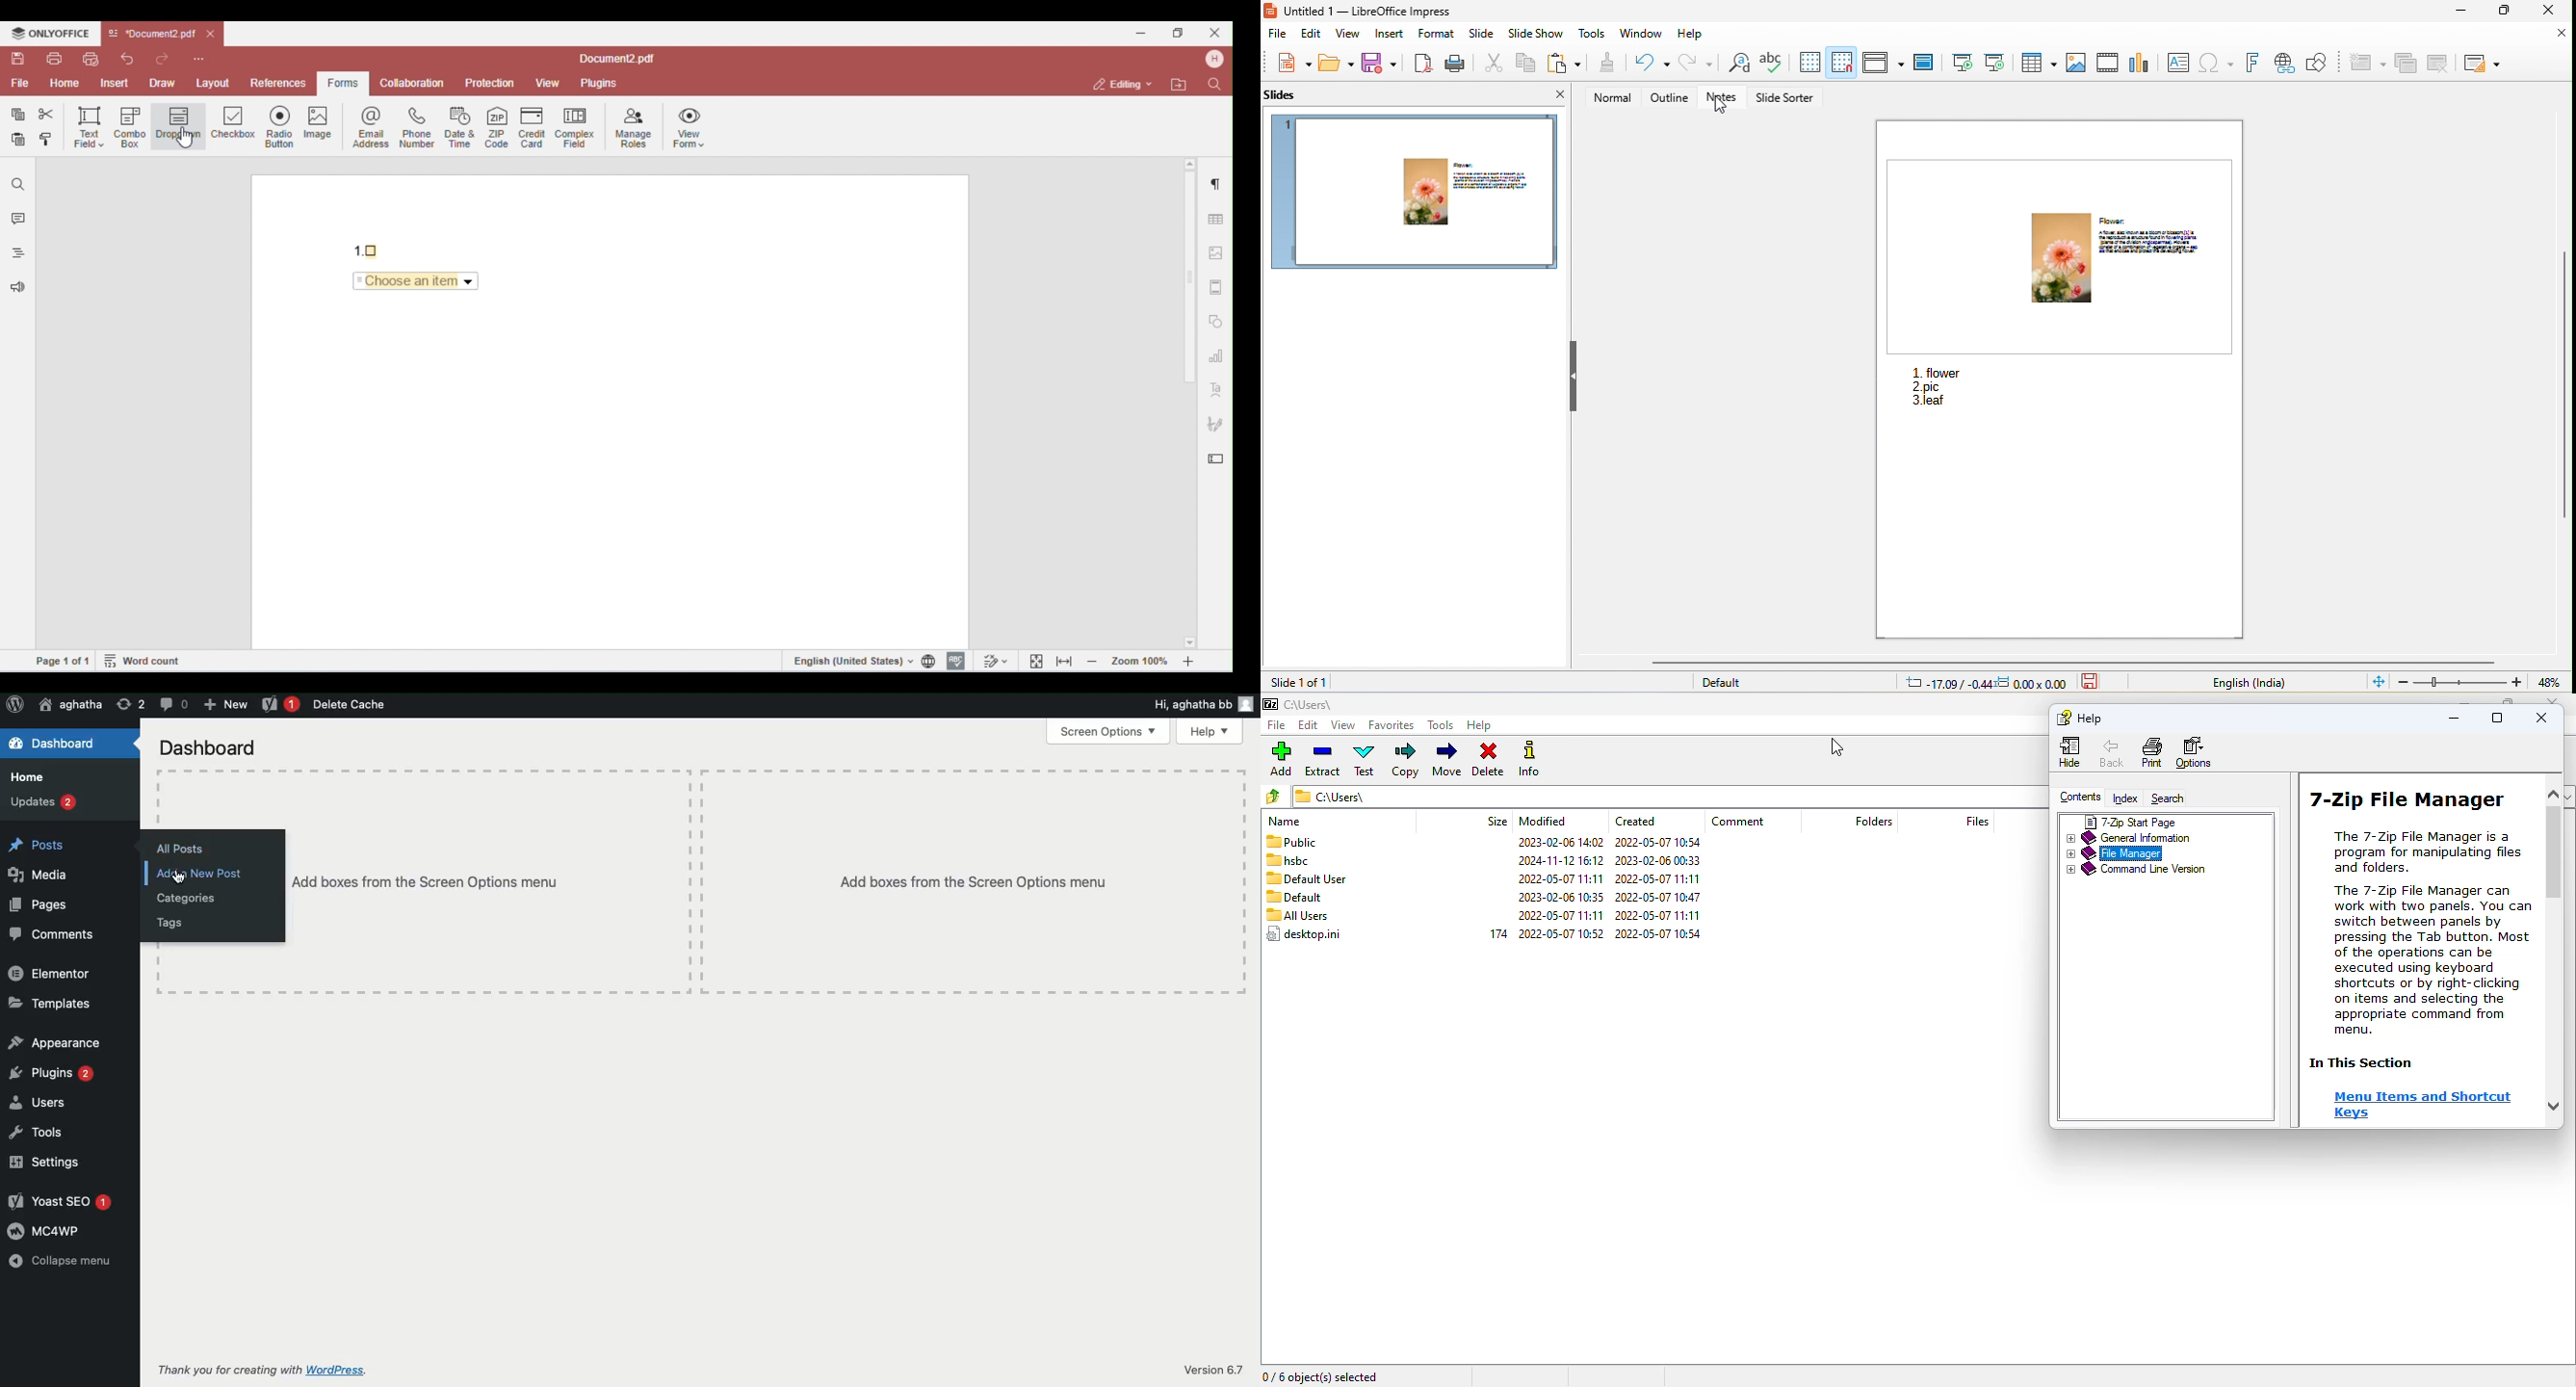 This screenshot has width=2576, height=1400. I want to click on clone formatting, so click(1605, 62).